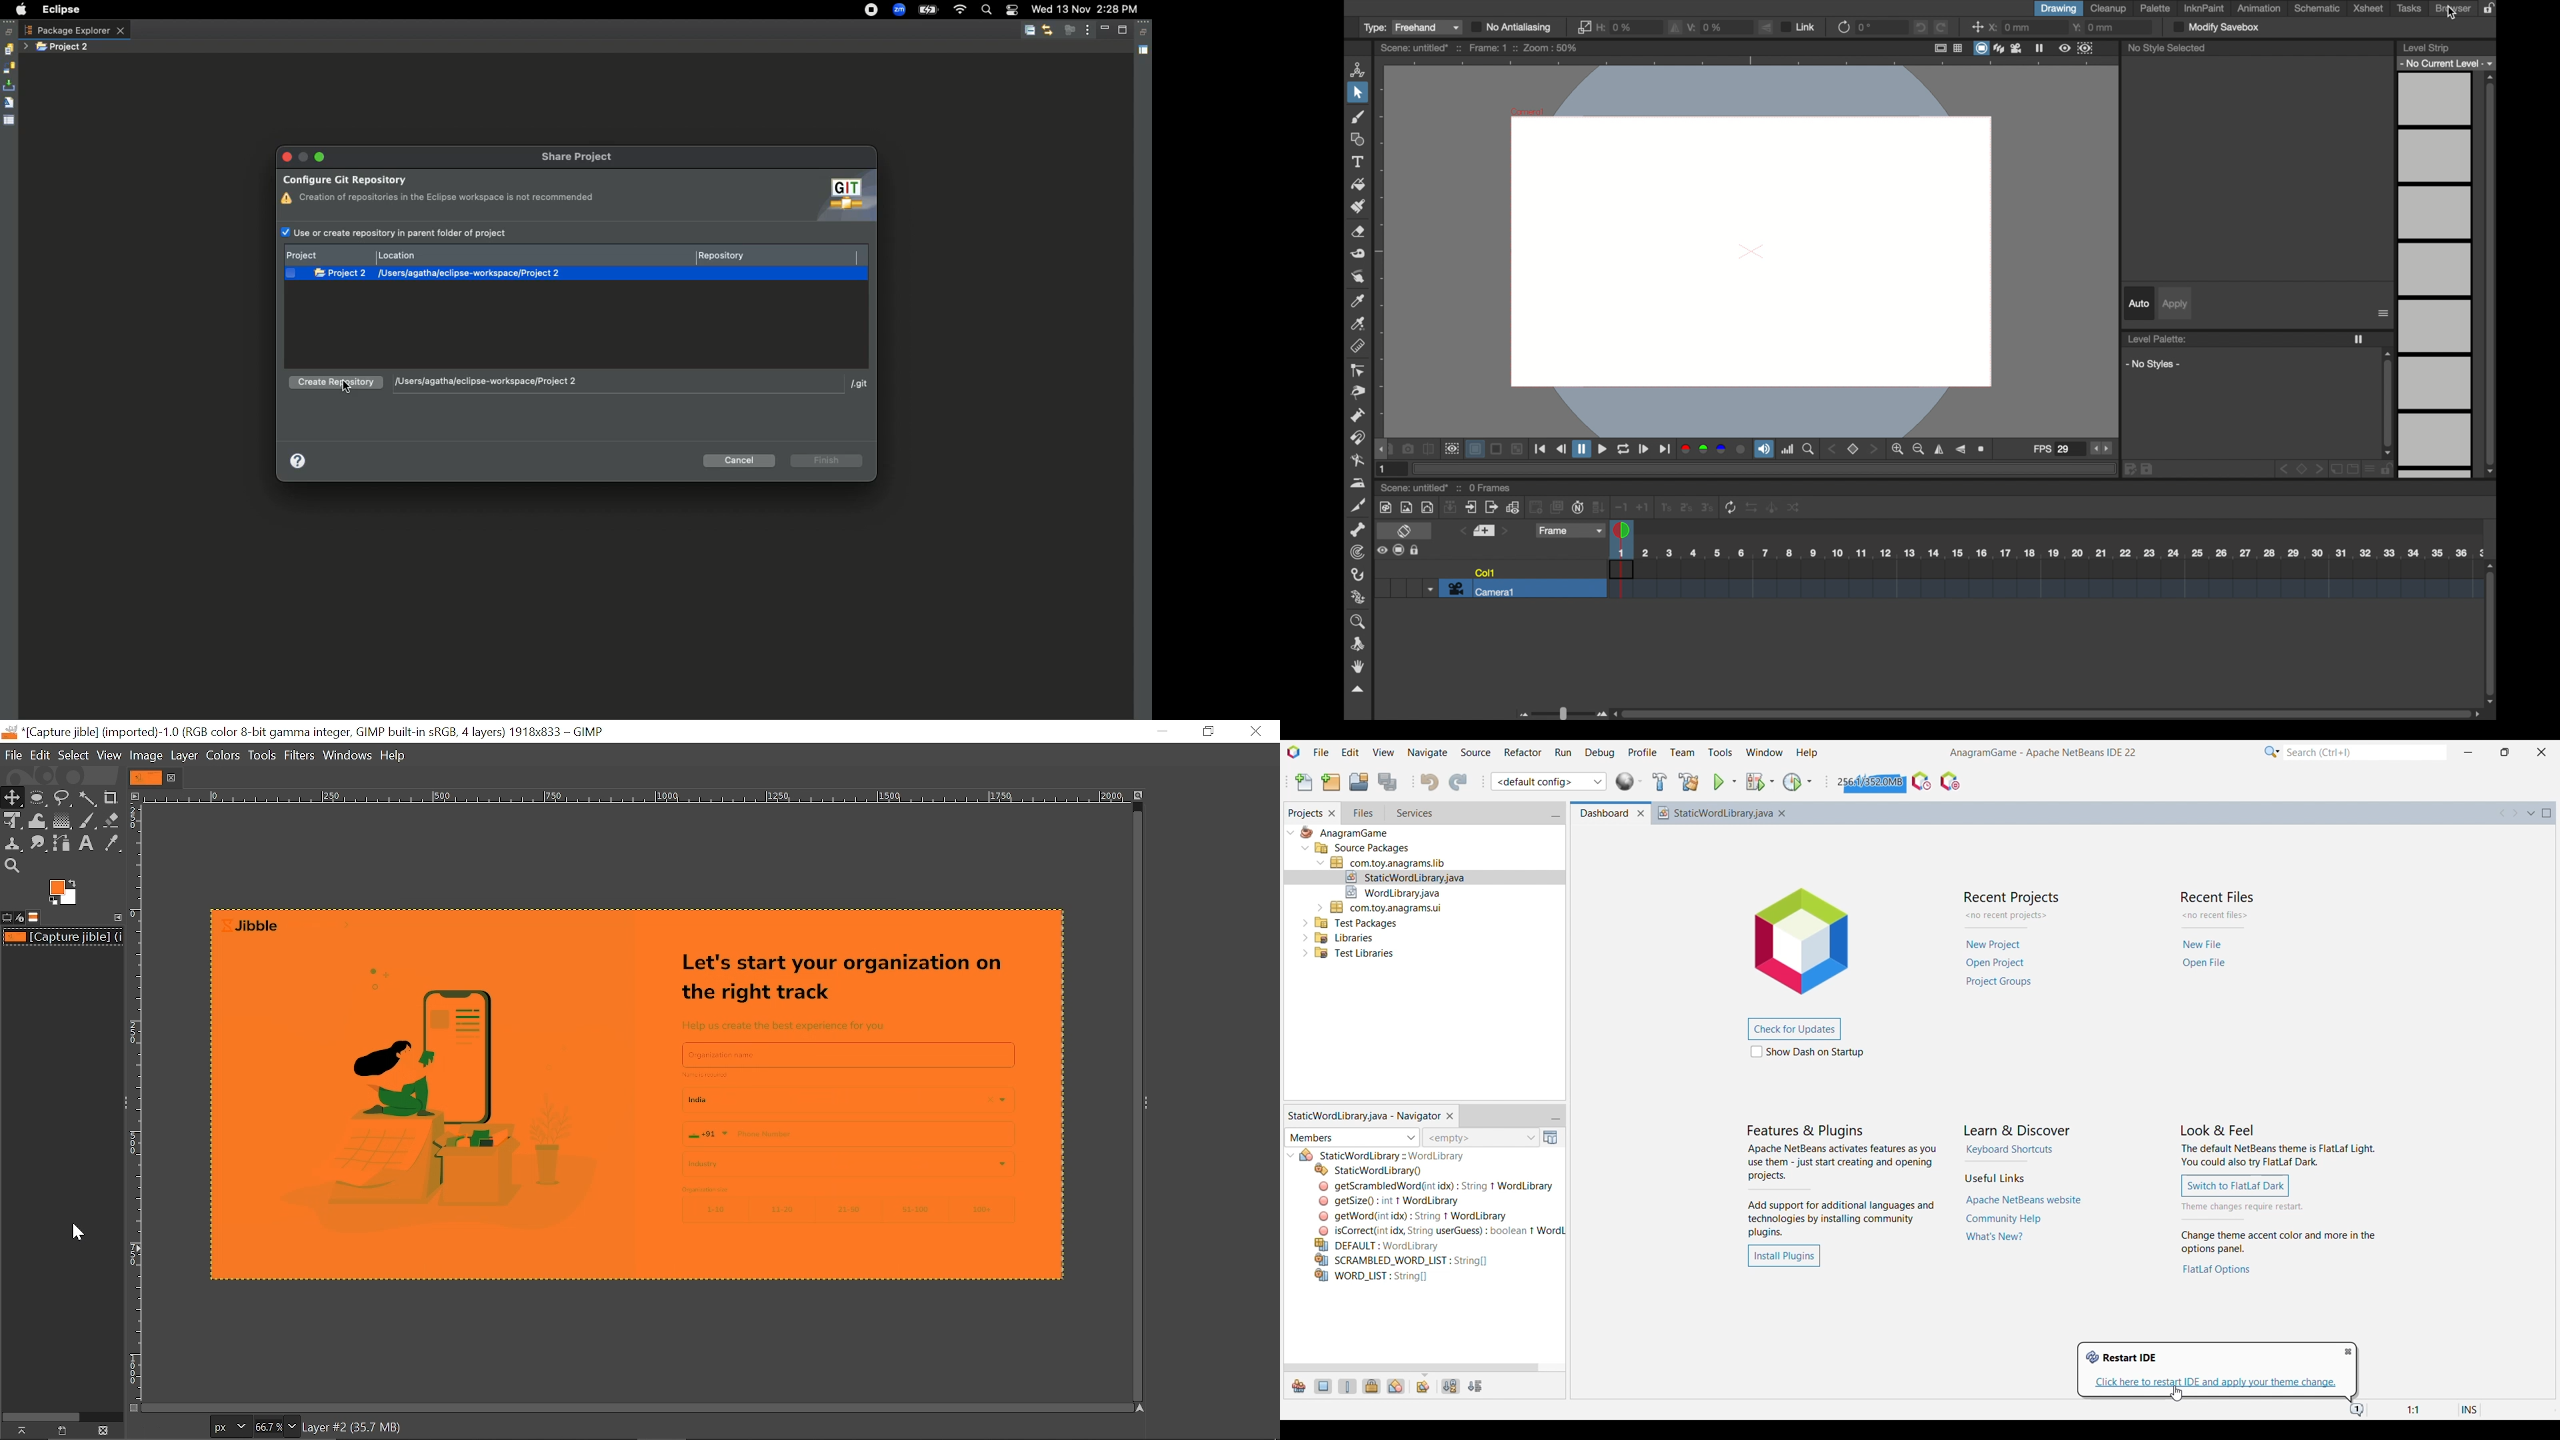 Image resolution: width=2576 pixels, height=1456 pixels. I want to click on Debug project selection, so click(1755, 782).